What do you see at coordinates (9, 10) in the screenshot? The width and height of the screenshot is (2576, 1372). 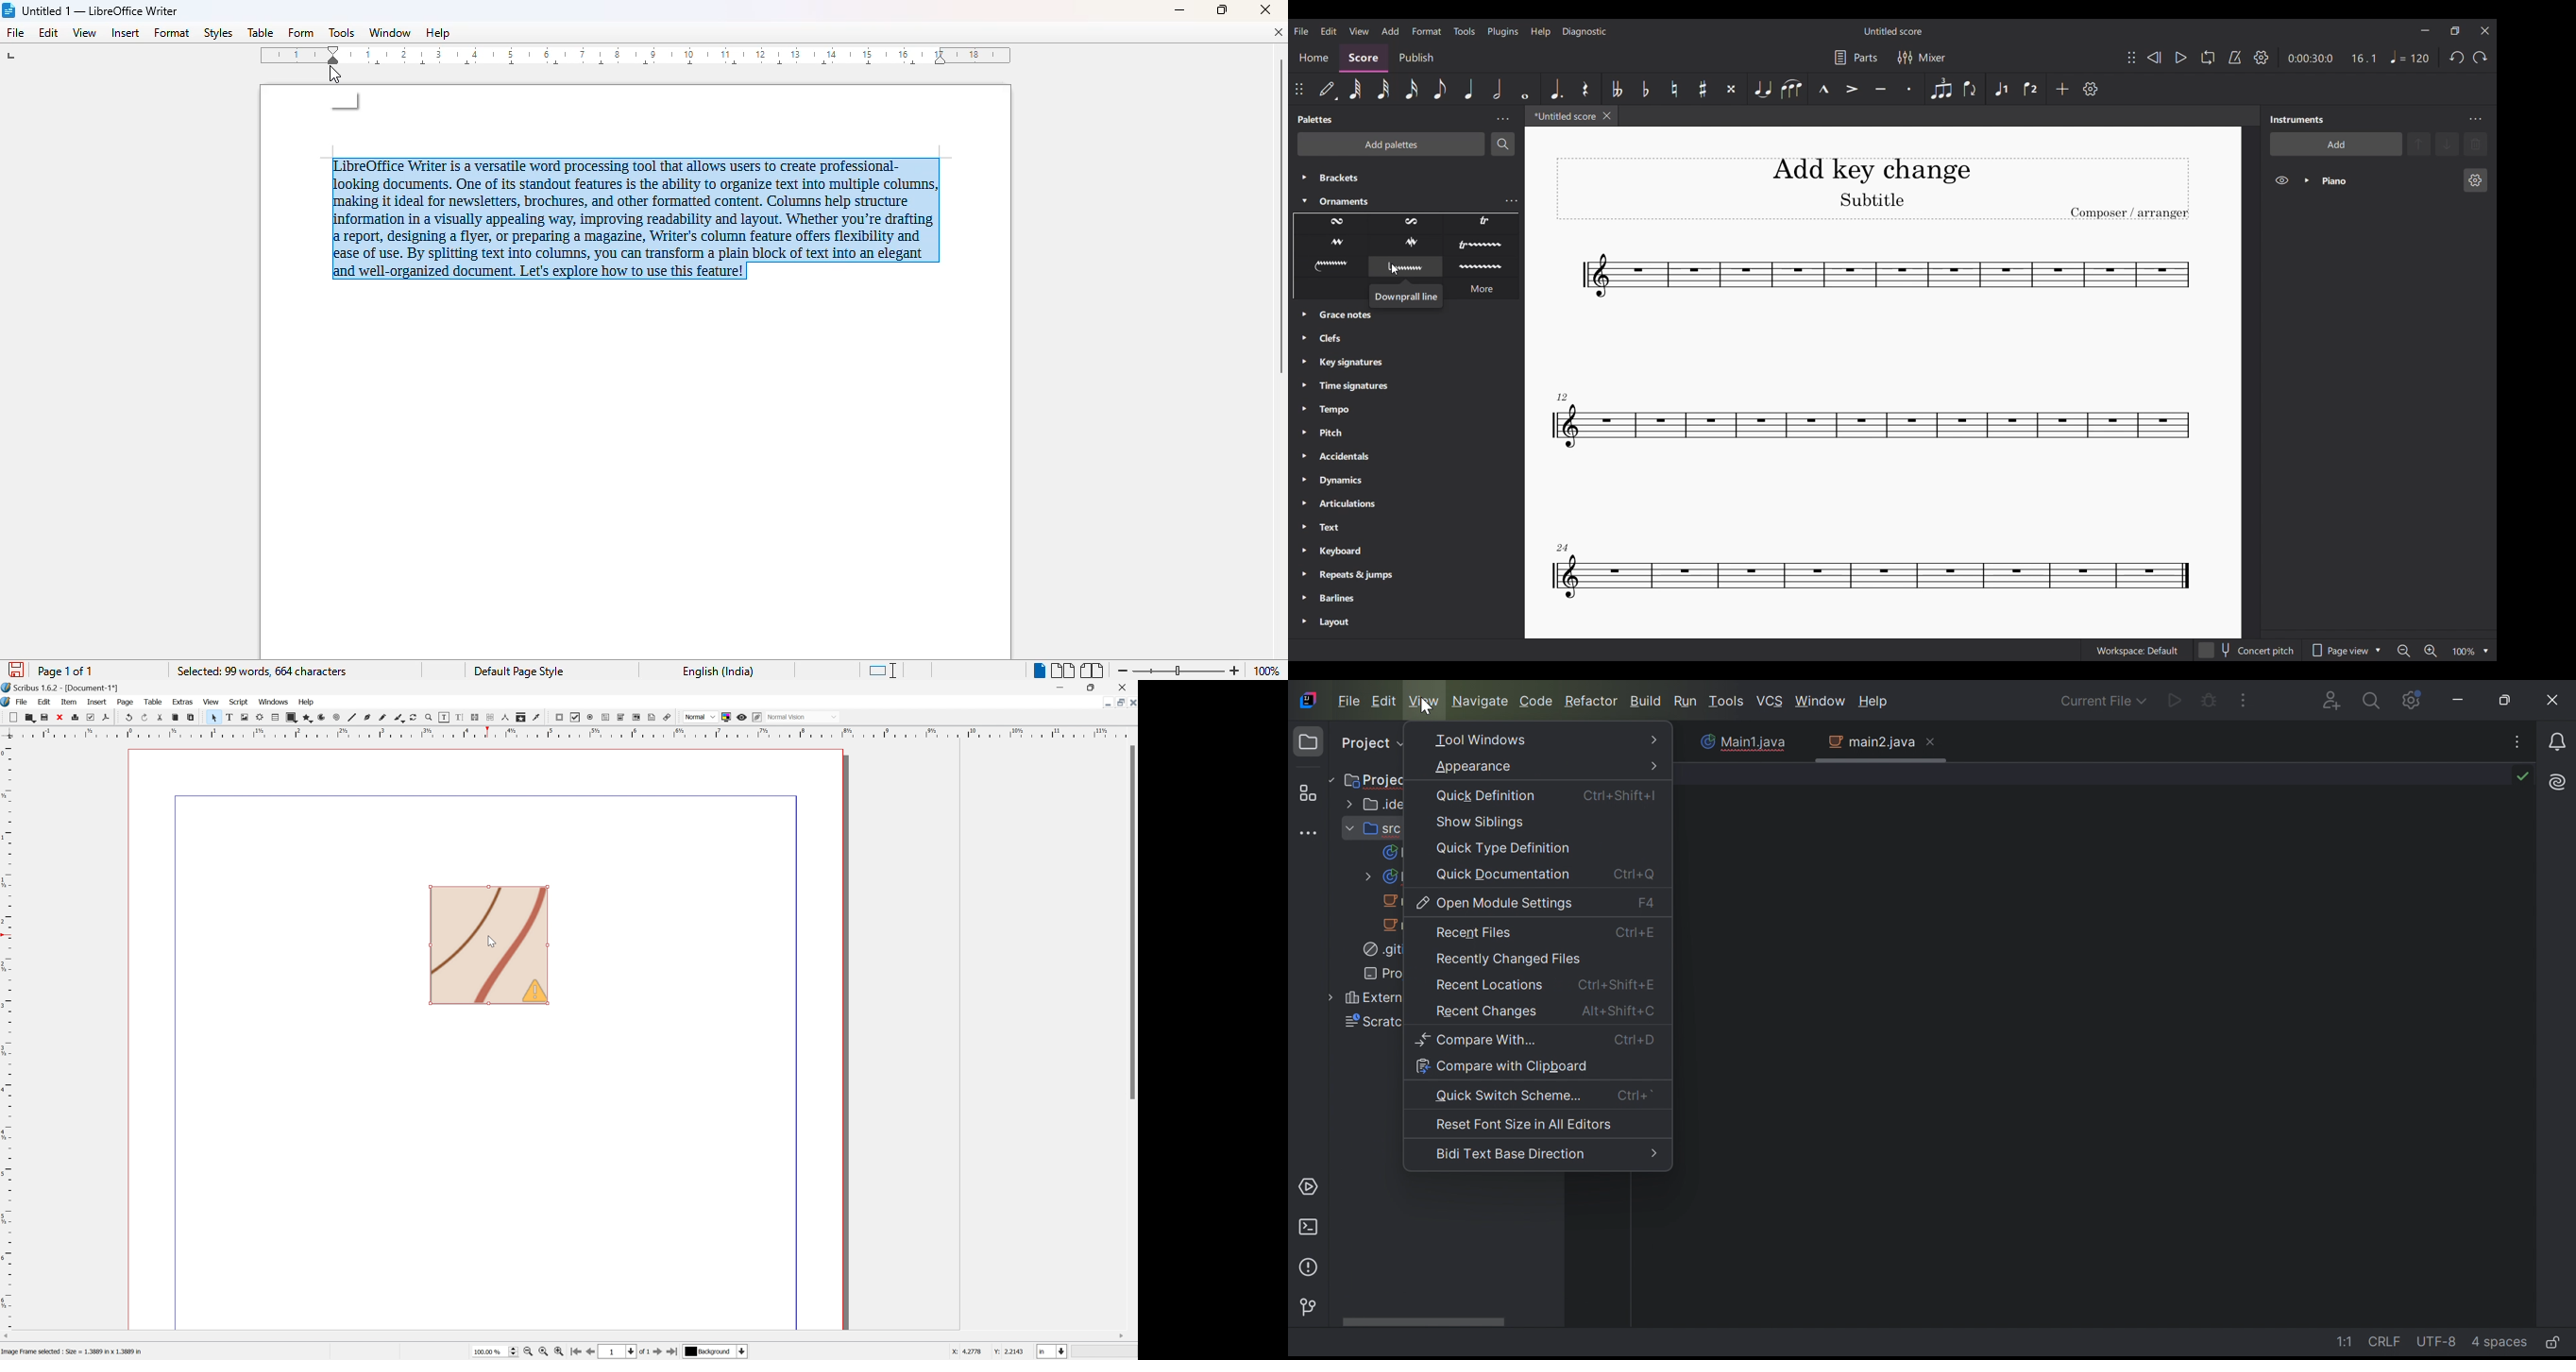 I see `LibreOffice logo` at bounding box center [9, 10].